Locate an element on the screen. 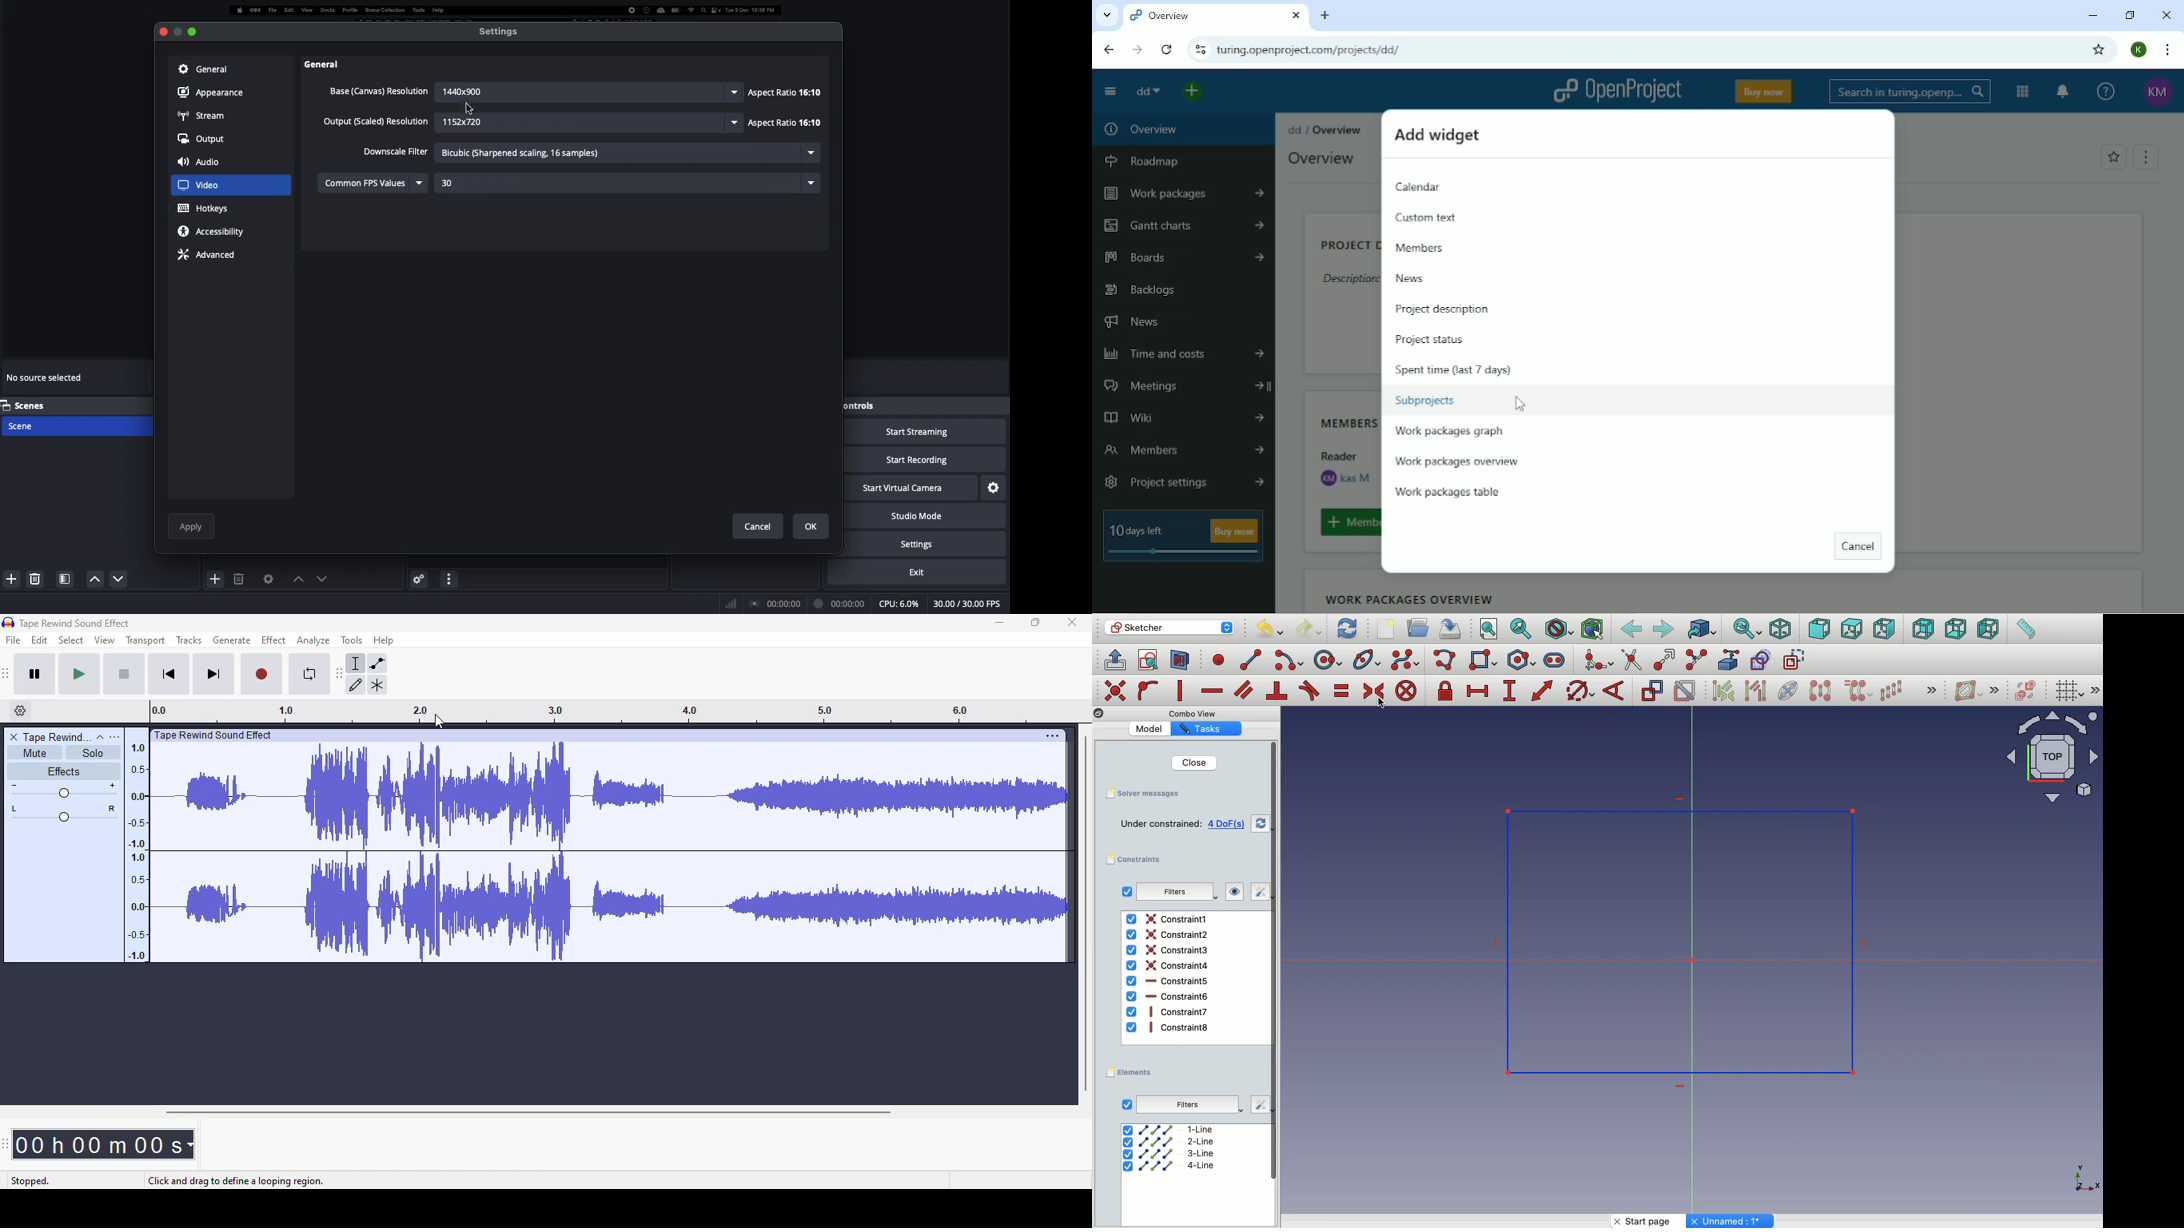 This screenshot has width=2184, height=1232. Under constrained: is located at coordinates (1161, 825).